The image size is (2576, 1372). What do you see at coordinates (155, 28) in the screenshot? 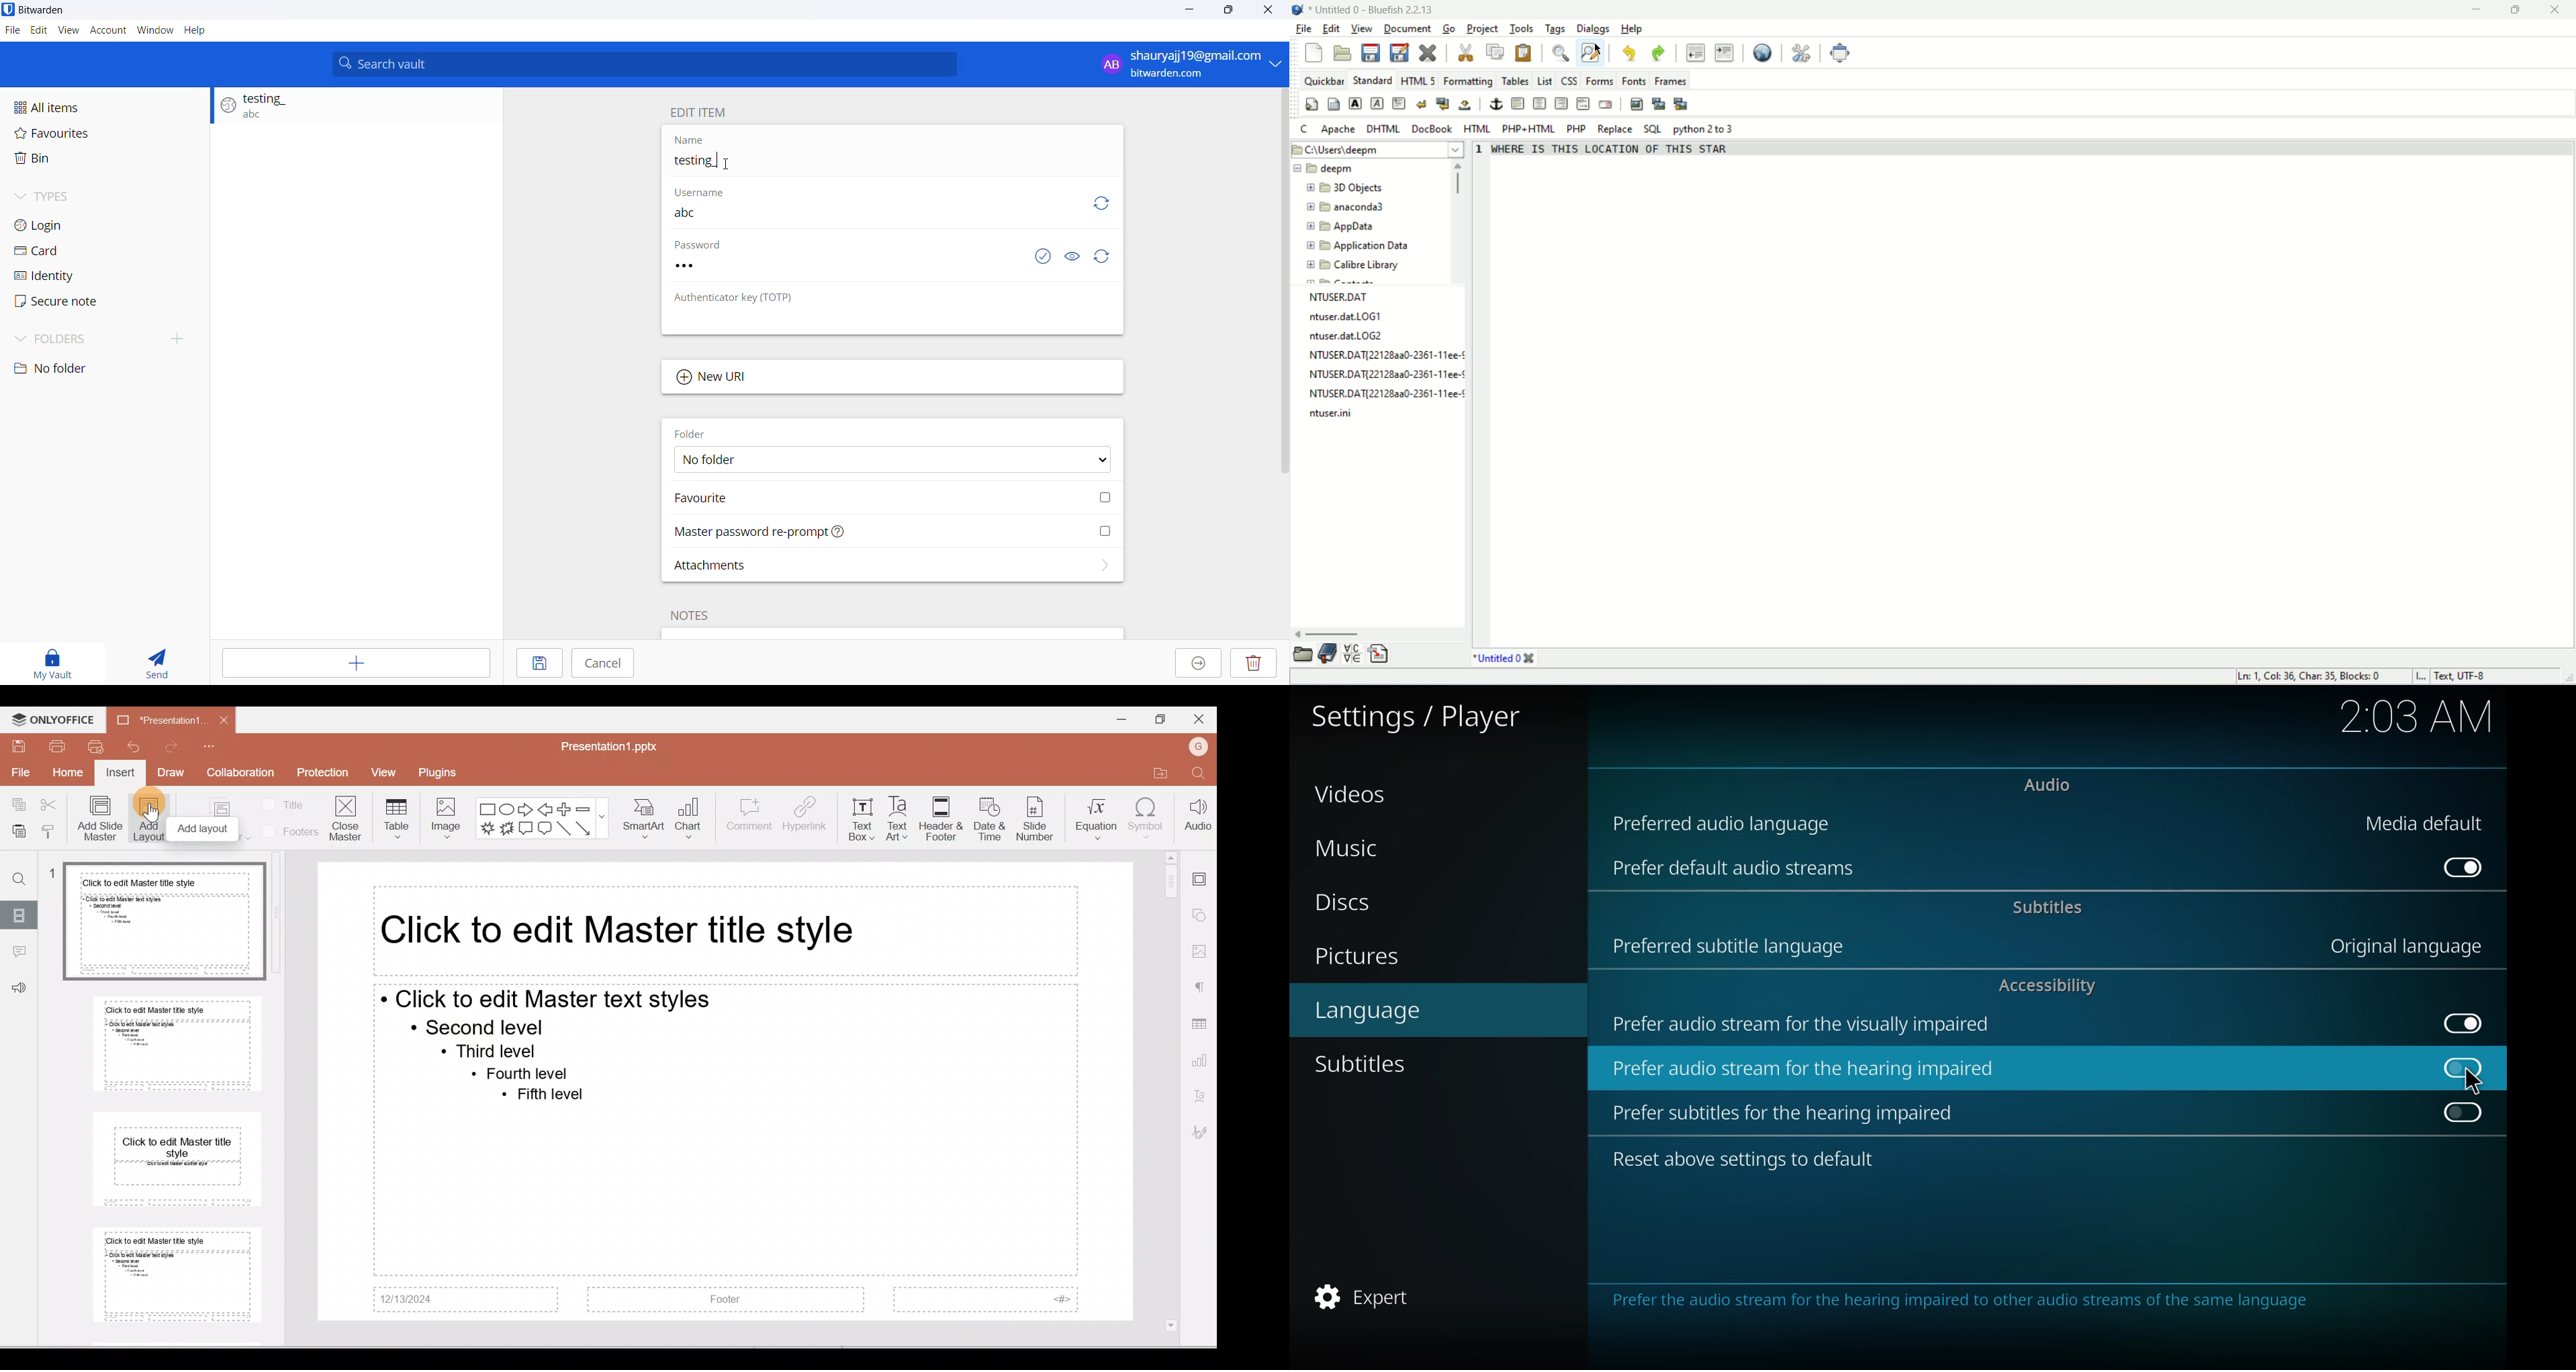
I see `Window` at bounding box center [155, 28].